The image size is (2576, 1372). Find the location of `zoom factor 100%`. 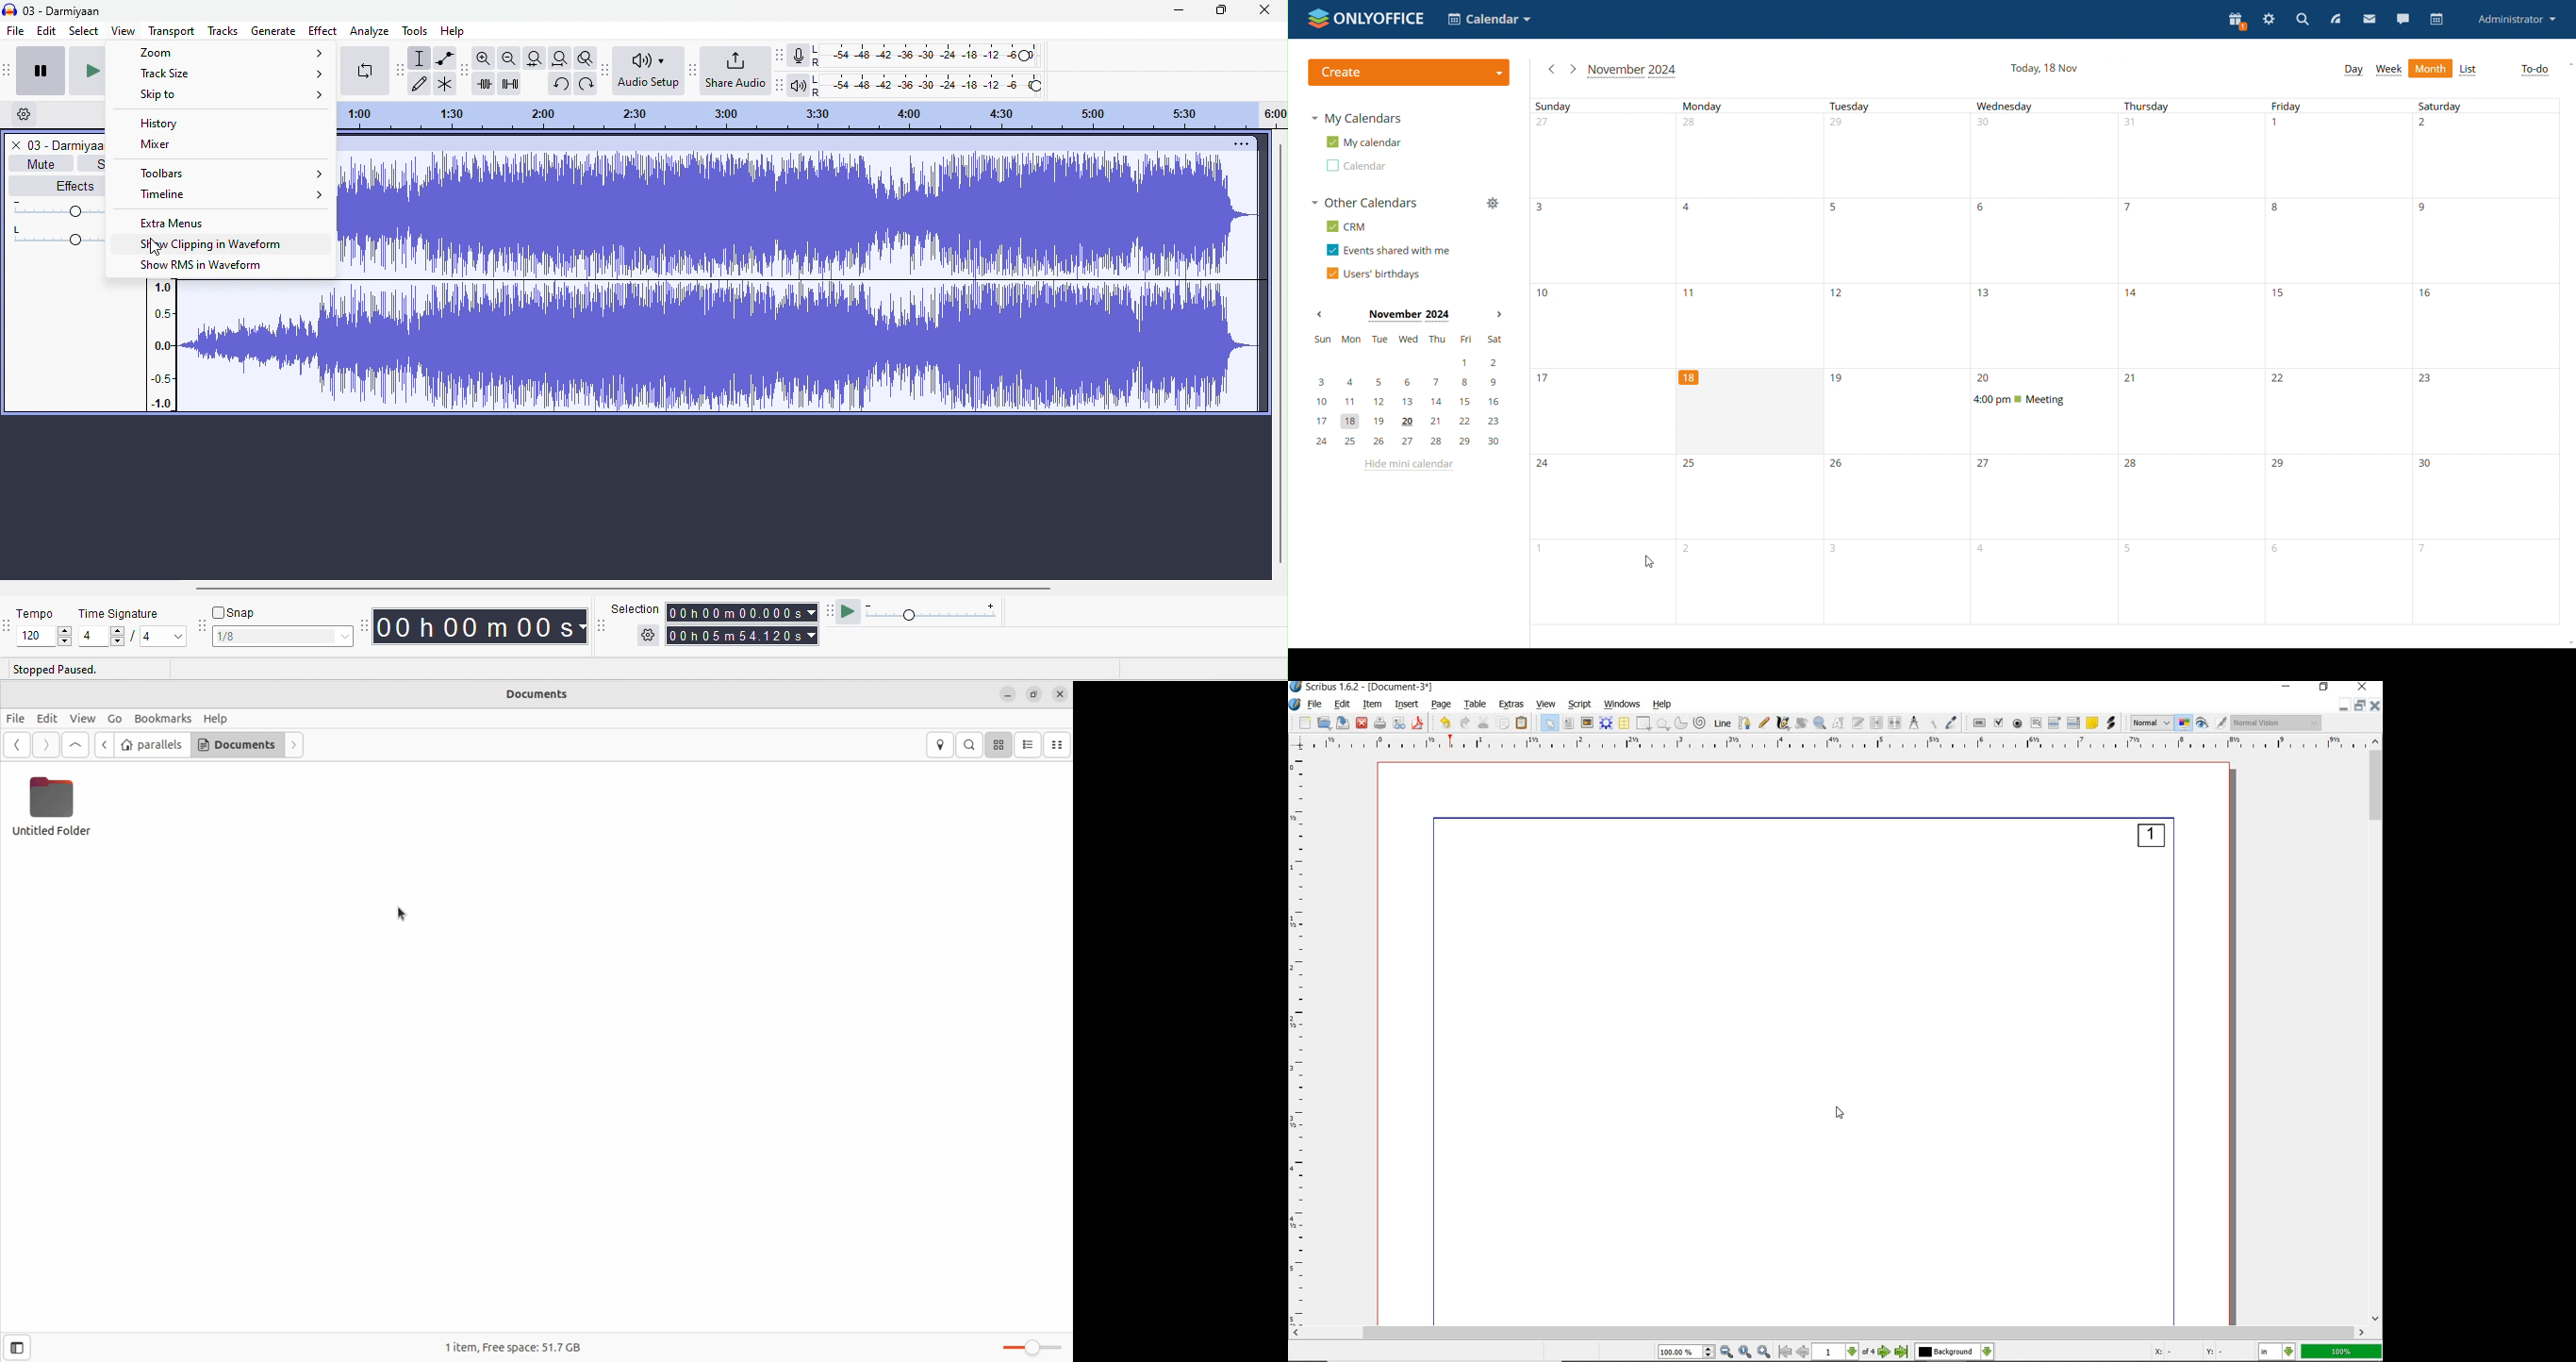

zoom factor 100% is located at coordinates (2342, 1352).